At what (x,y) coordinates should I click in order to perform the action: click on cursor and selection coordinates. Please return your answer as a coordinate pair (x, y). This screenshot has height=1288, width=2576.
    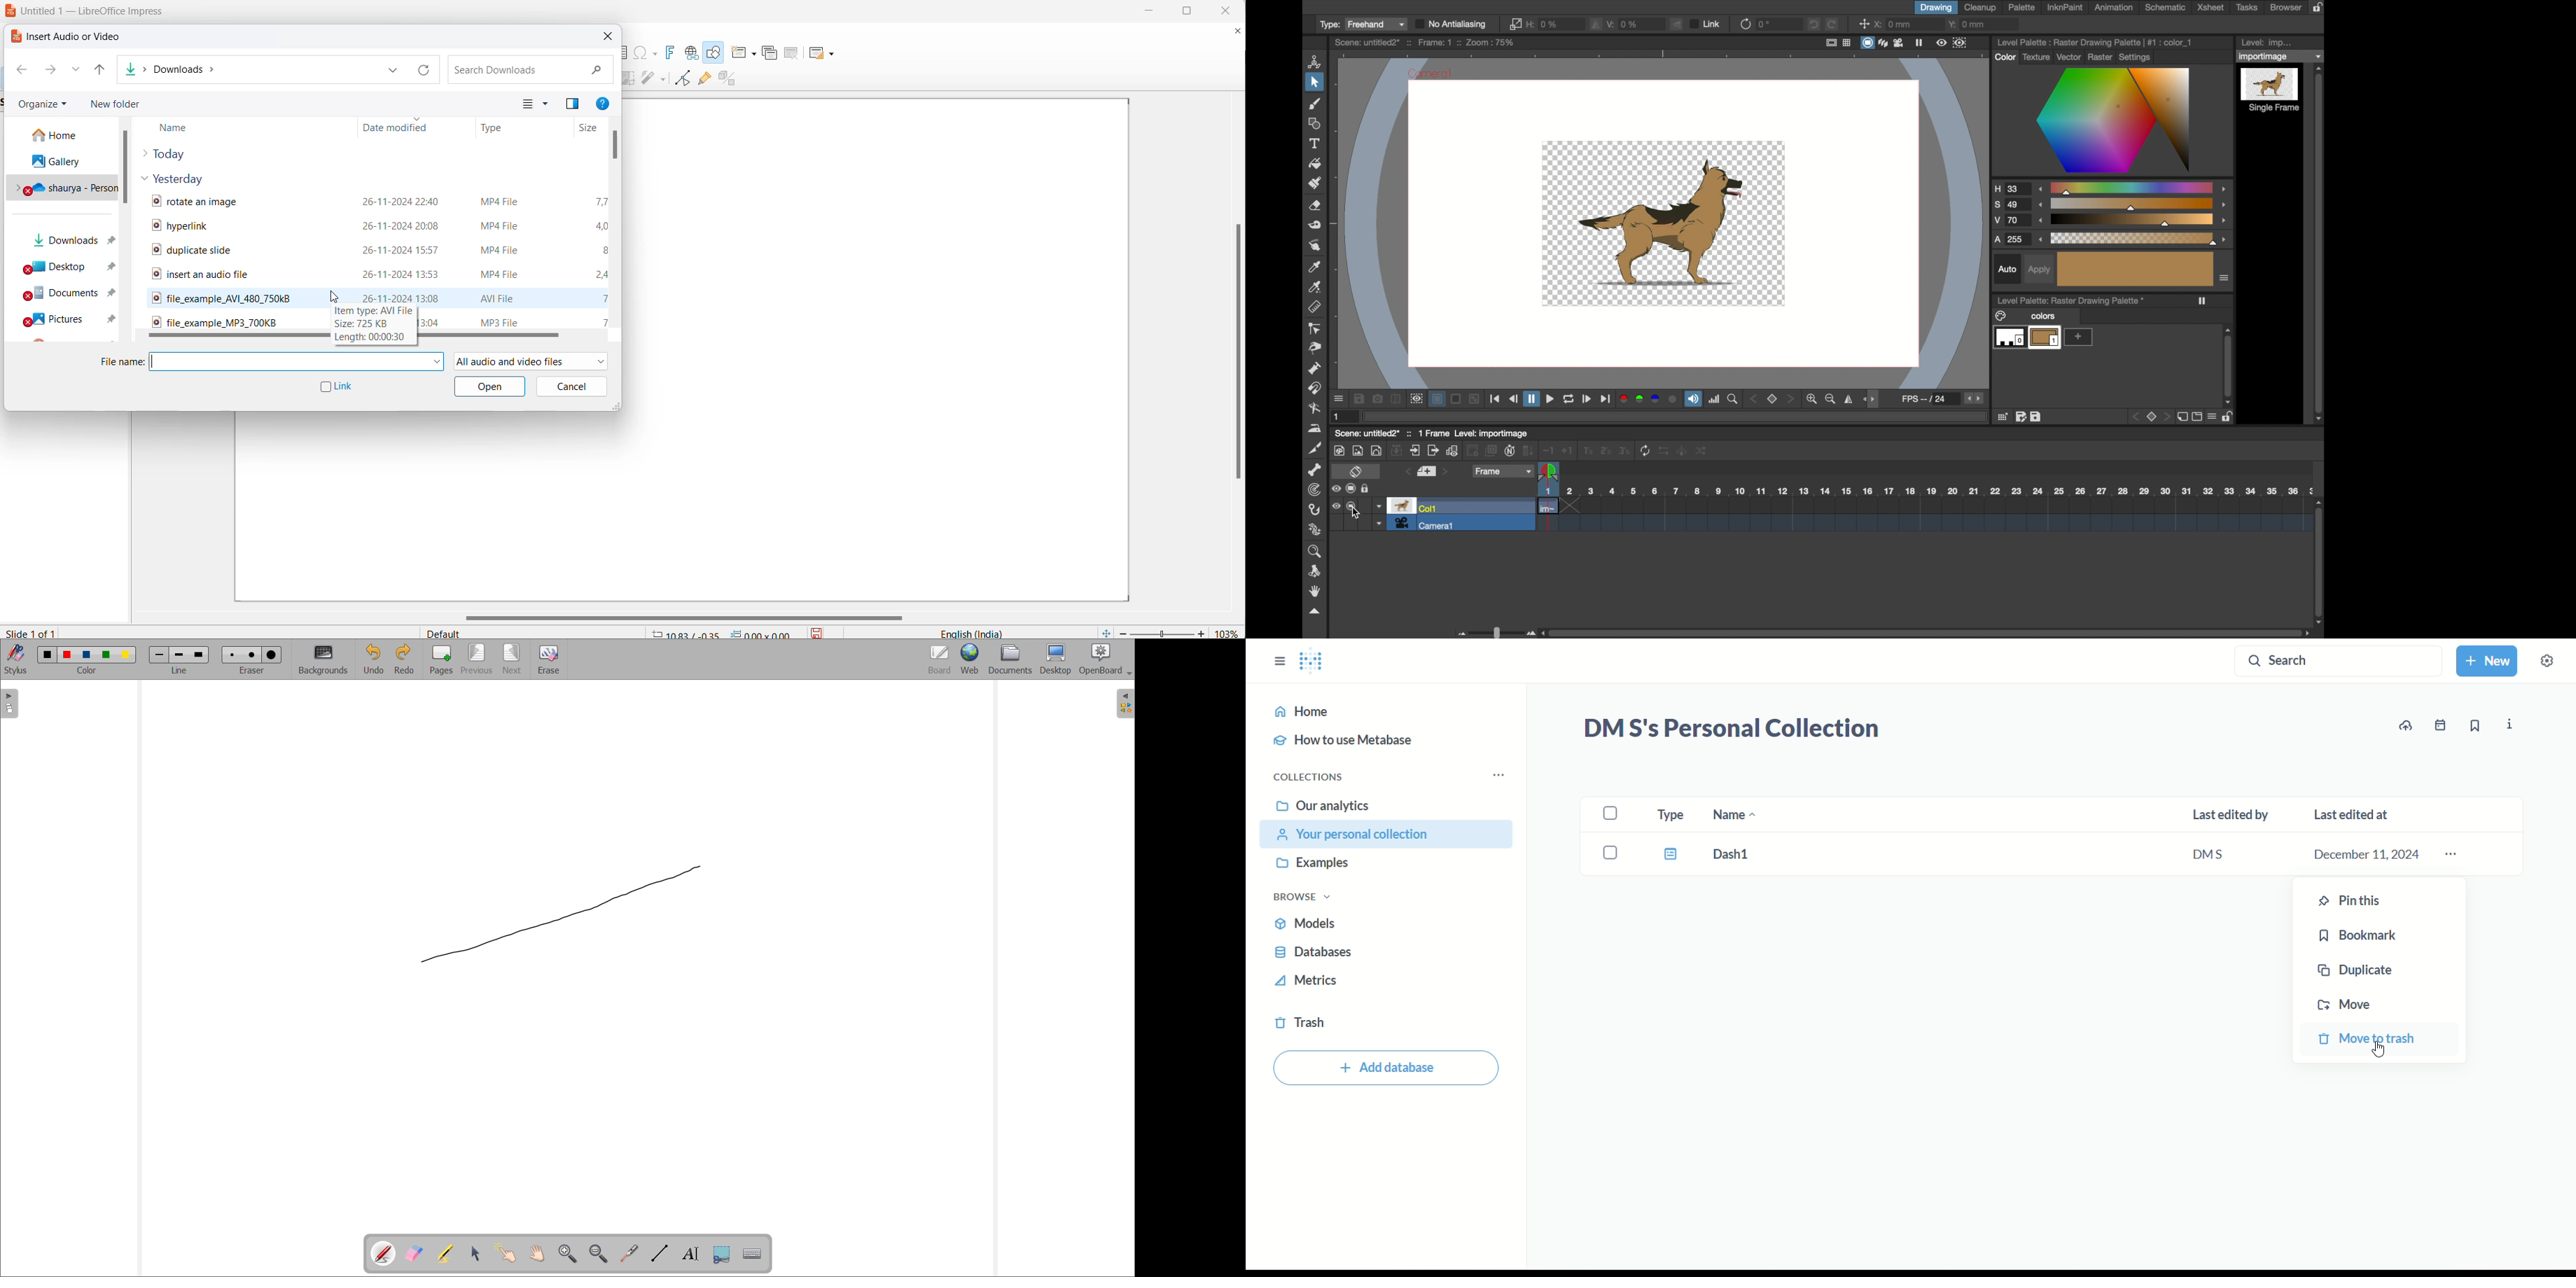
    Looking at the image, I should click on (724, 631).